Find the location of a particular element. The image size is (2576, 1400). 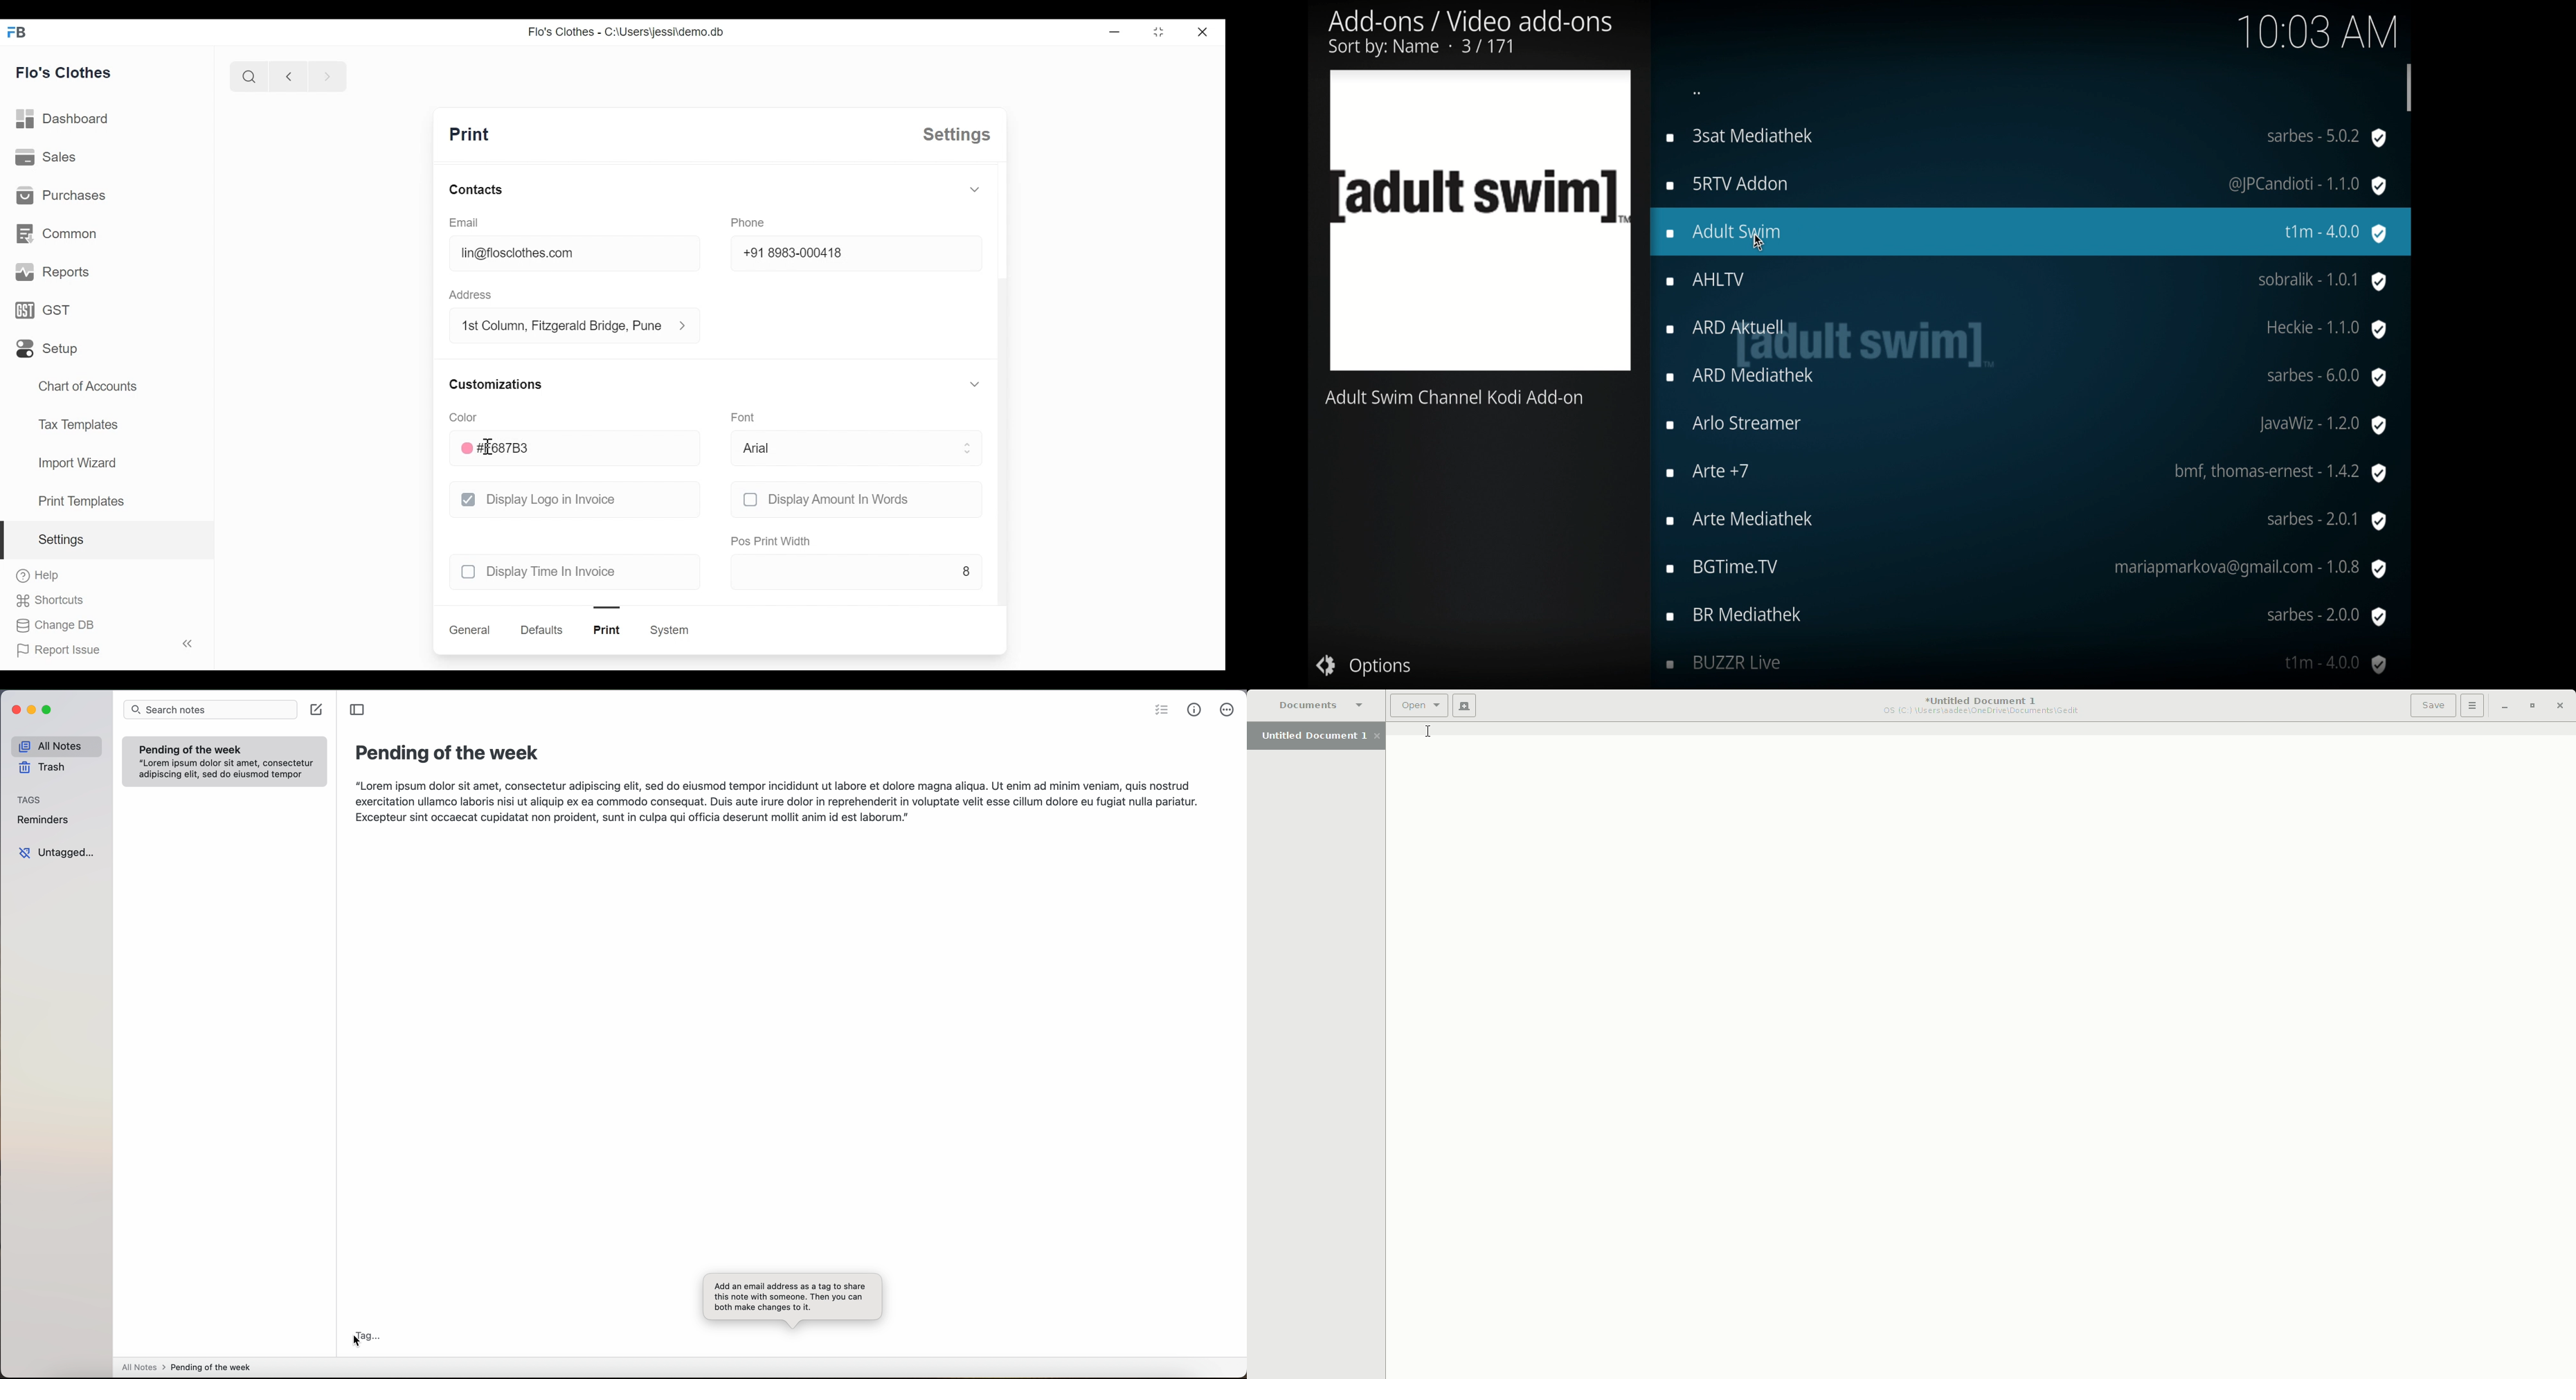

buzzr live is located at coordinates (2028, 665).